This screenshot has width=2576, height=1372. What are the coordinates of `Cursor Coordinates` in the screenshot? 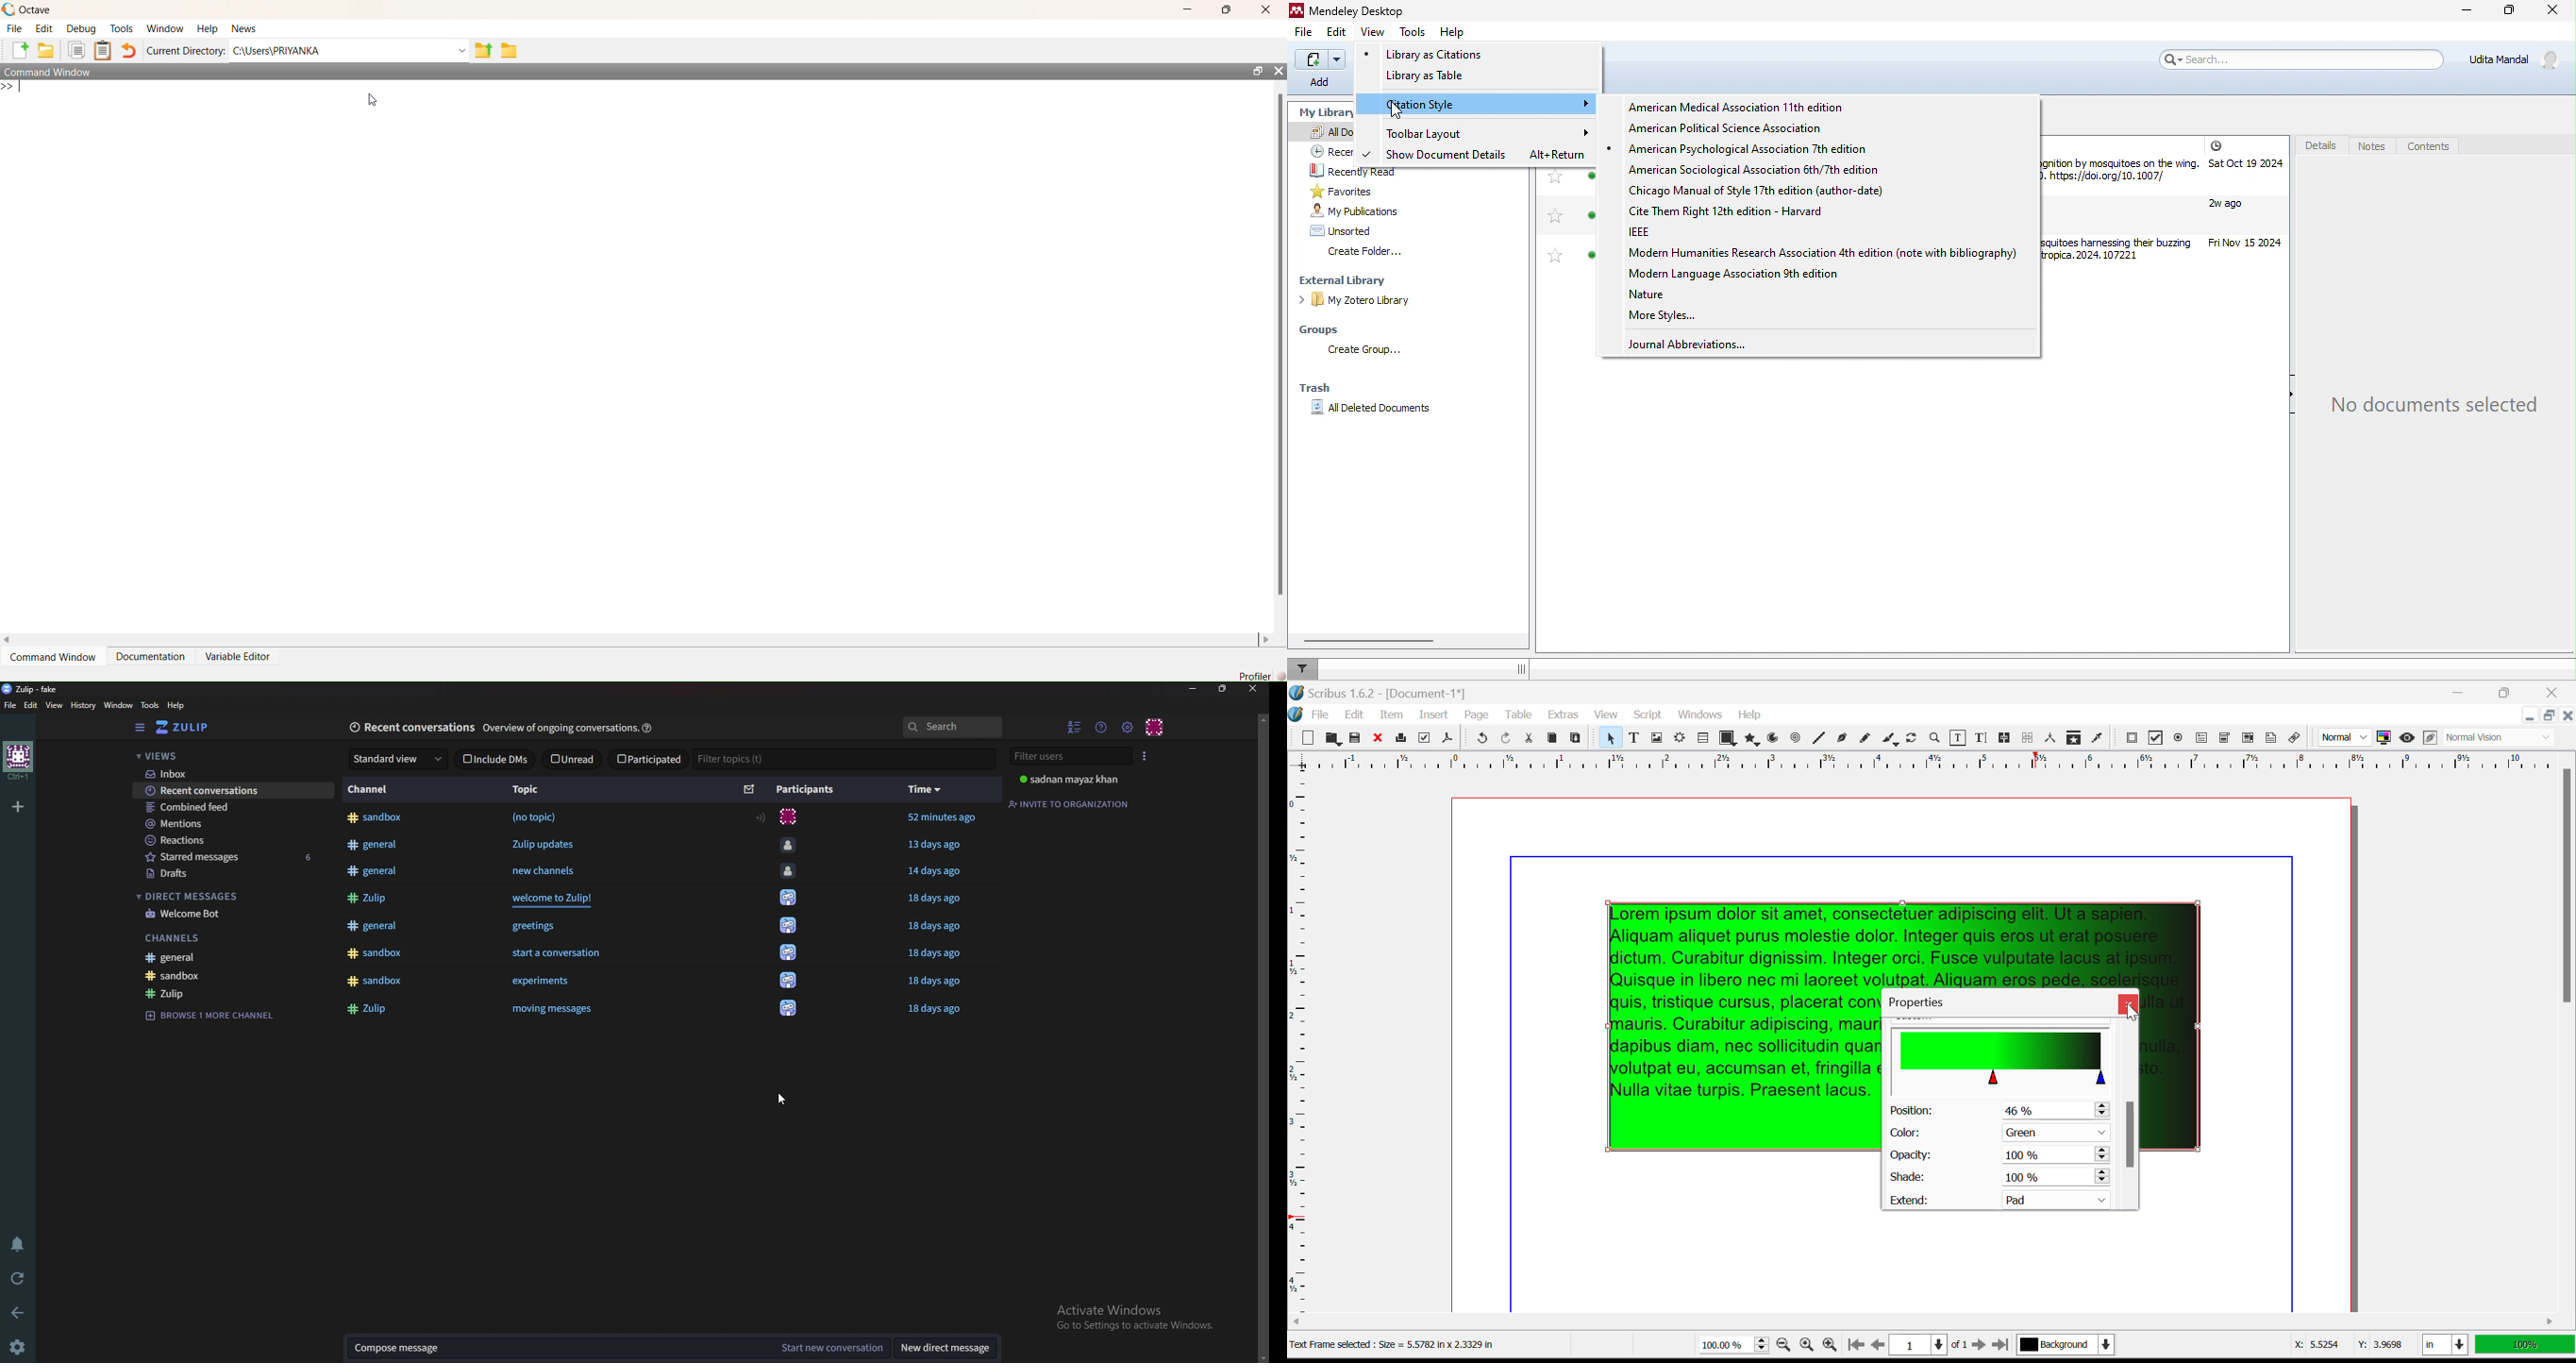 It's located at (2345, 1346).